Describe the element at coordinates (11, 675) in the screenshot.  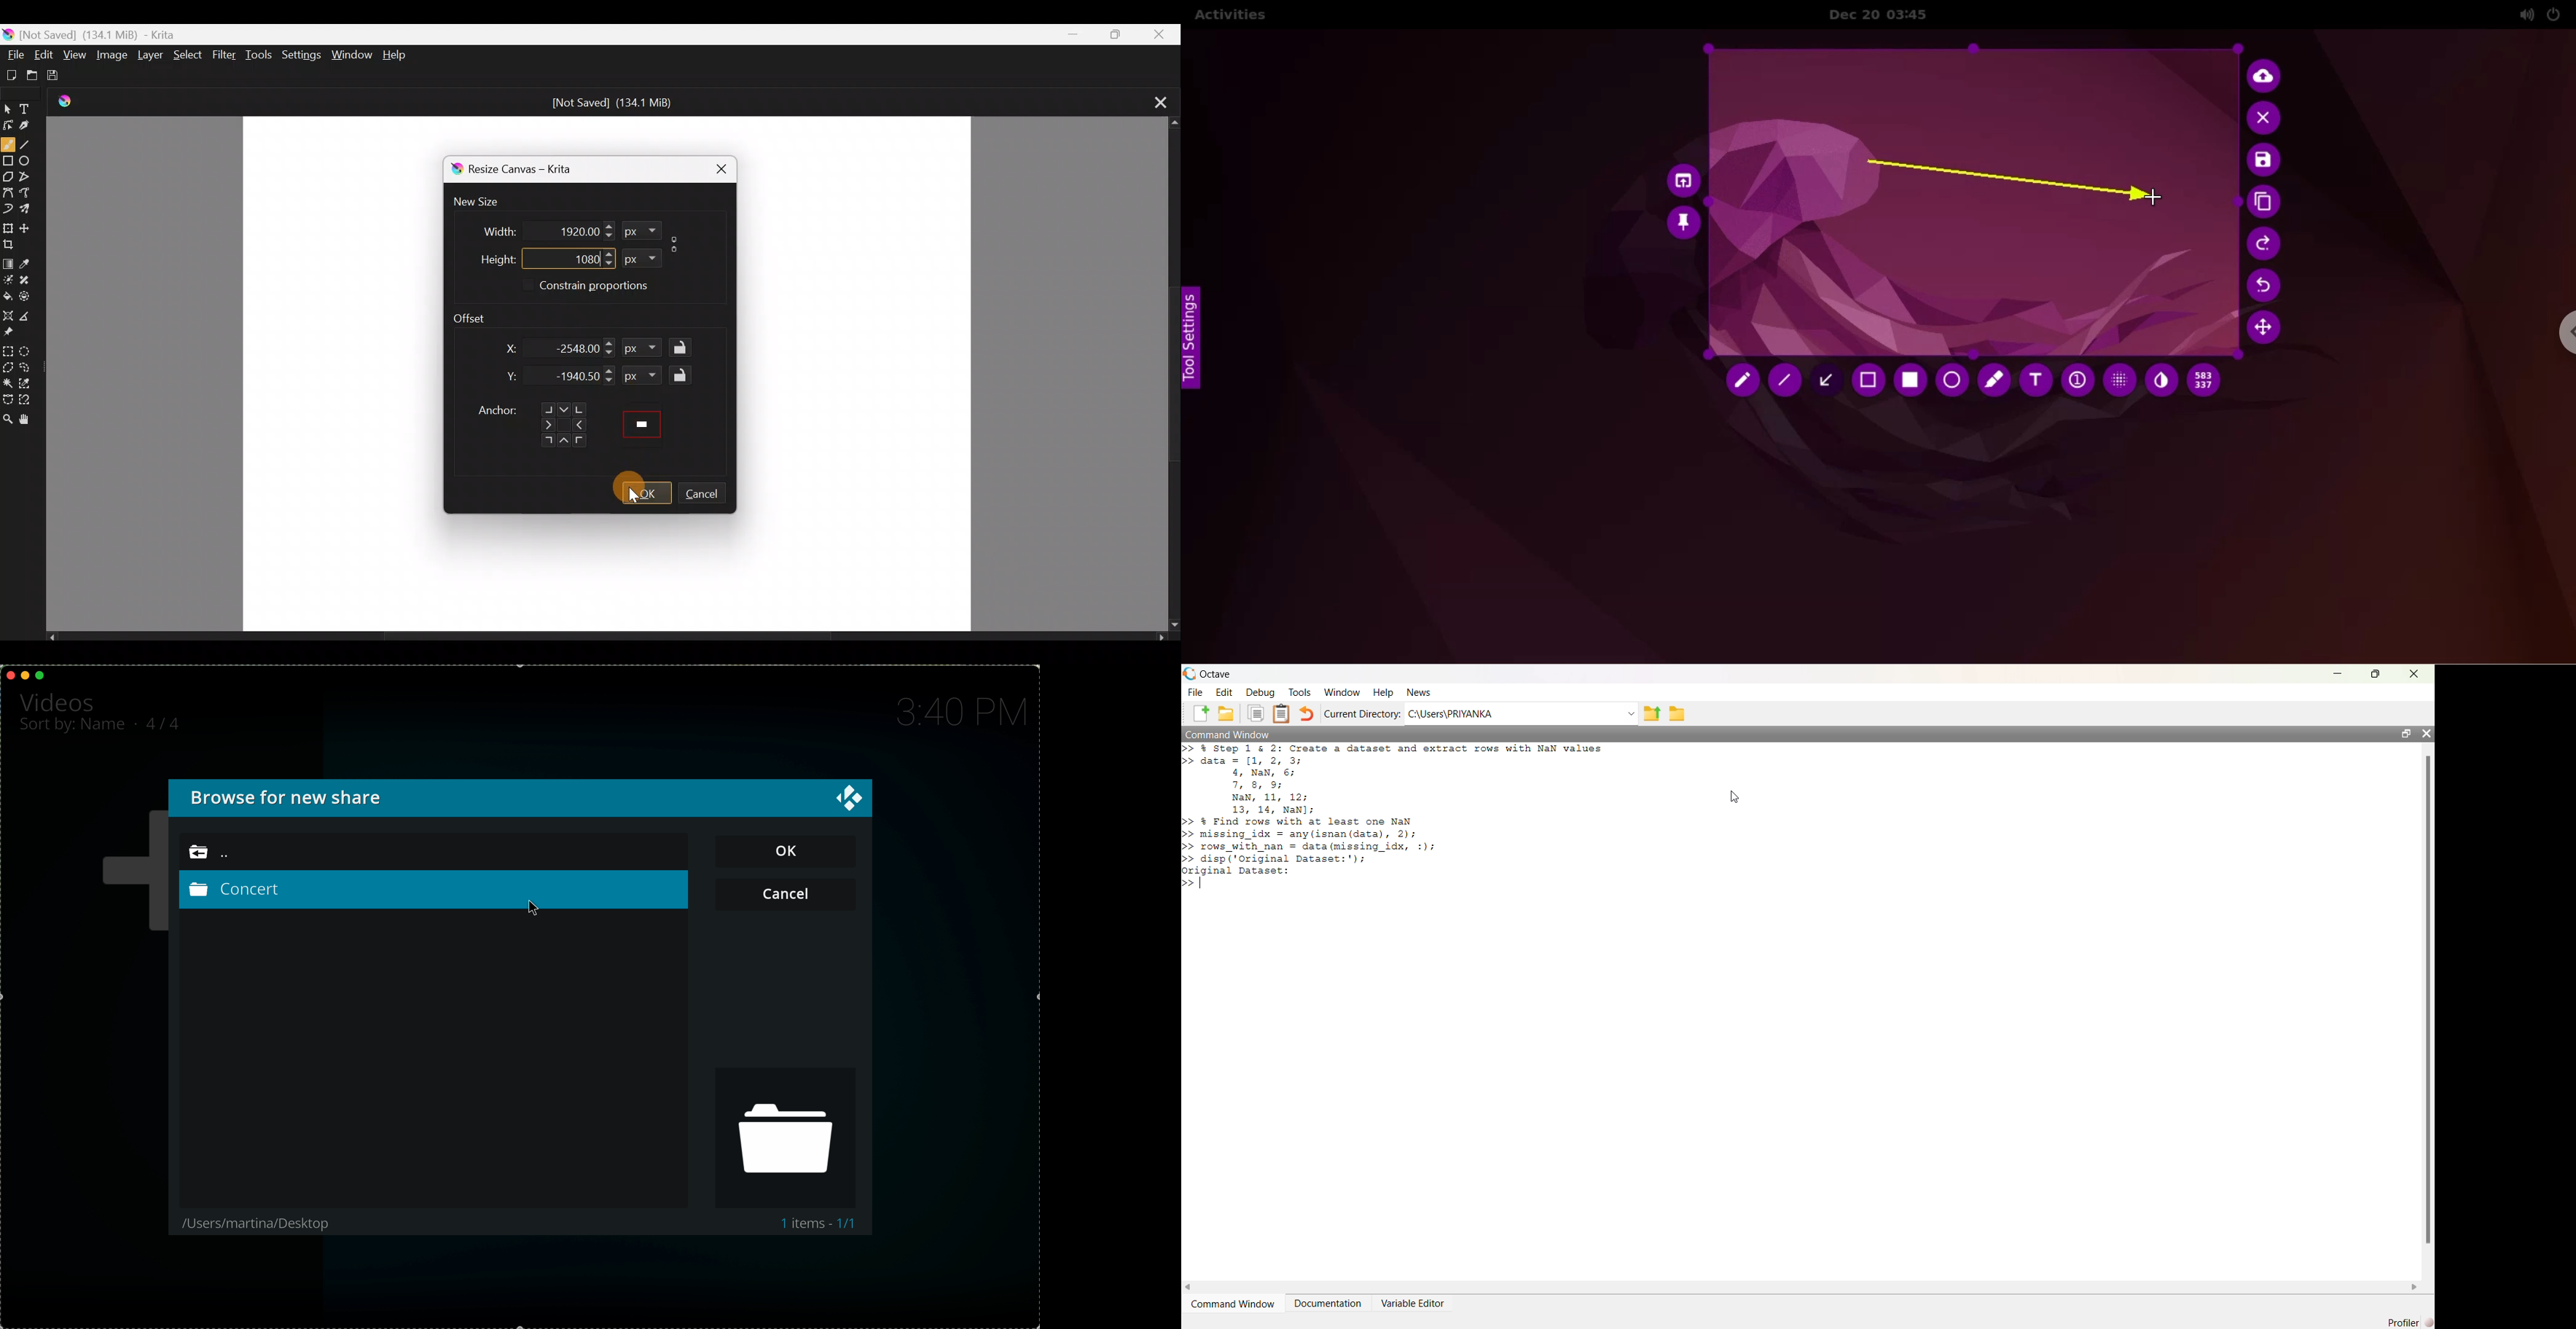
I see `close` at that location.